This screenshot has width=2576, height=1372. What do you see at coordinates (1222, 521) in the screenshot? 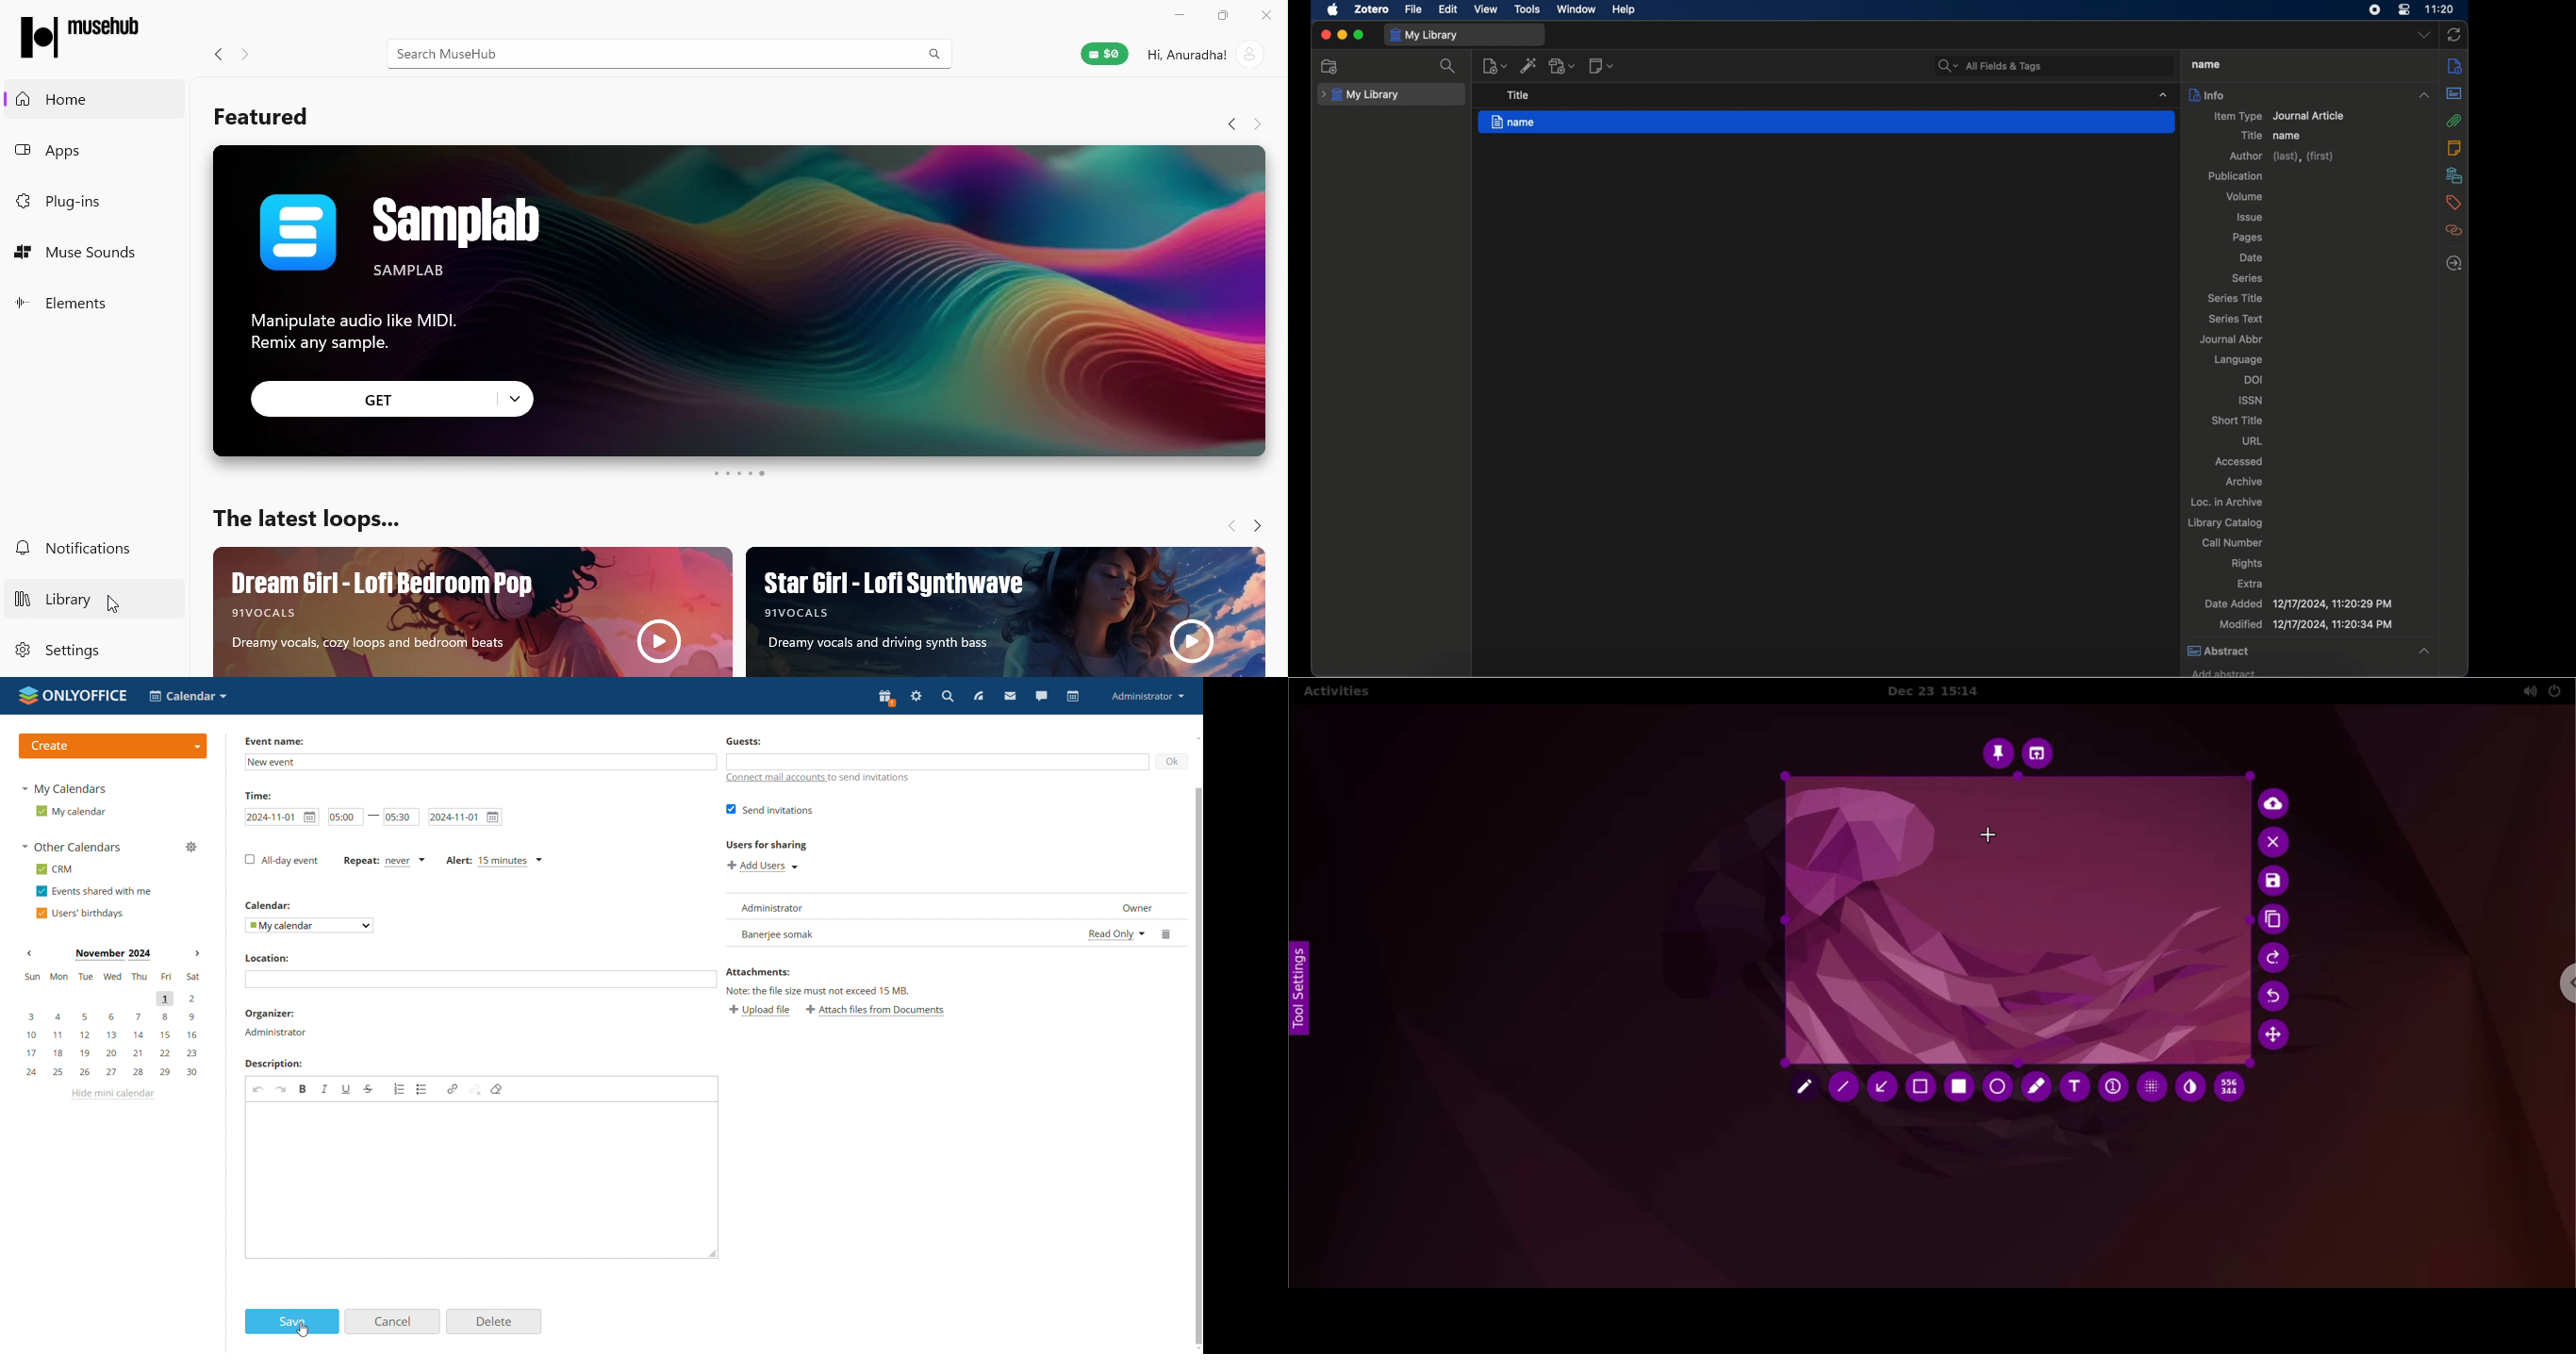
I see `Navigate back` at bounding box center [1222, 521].